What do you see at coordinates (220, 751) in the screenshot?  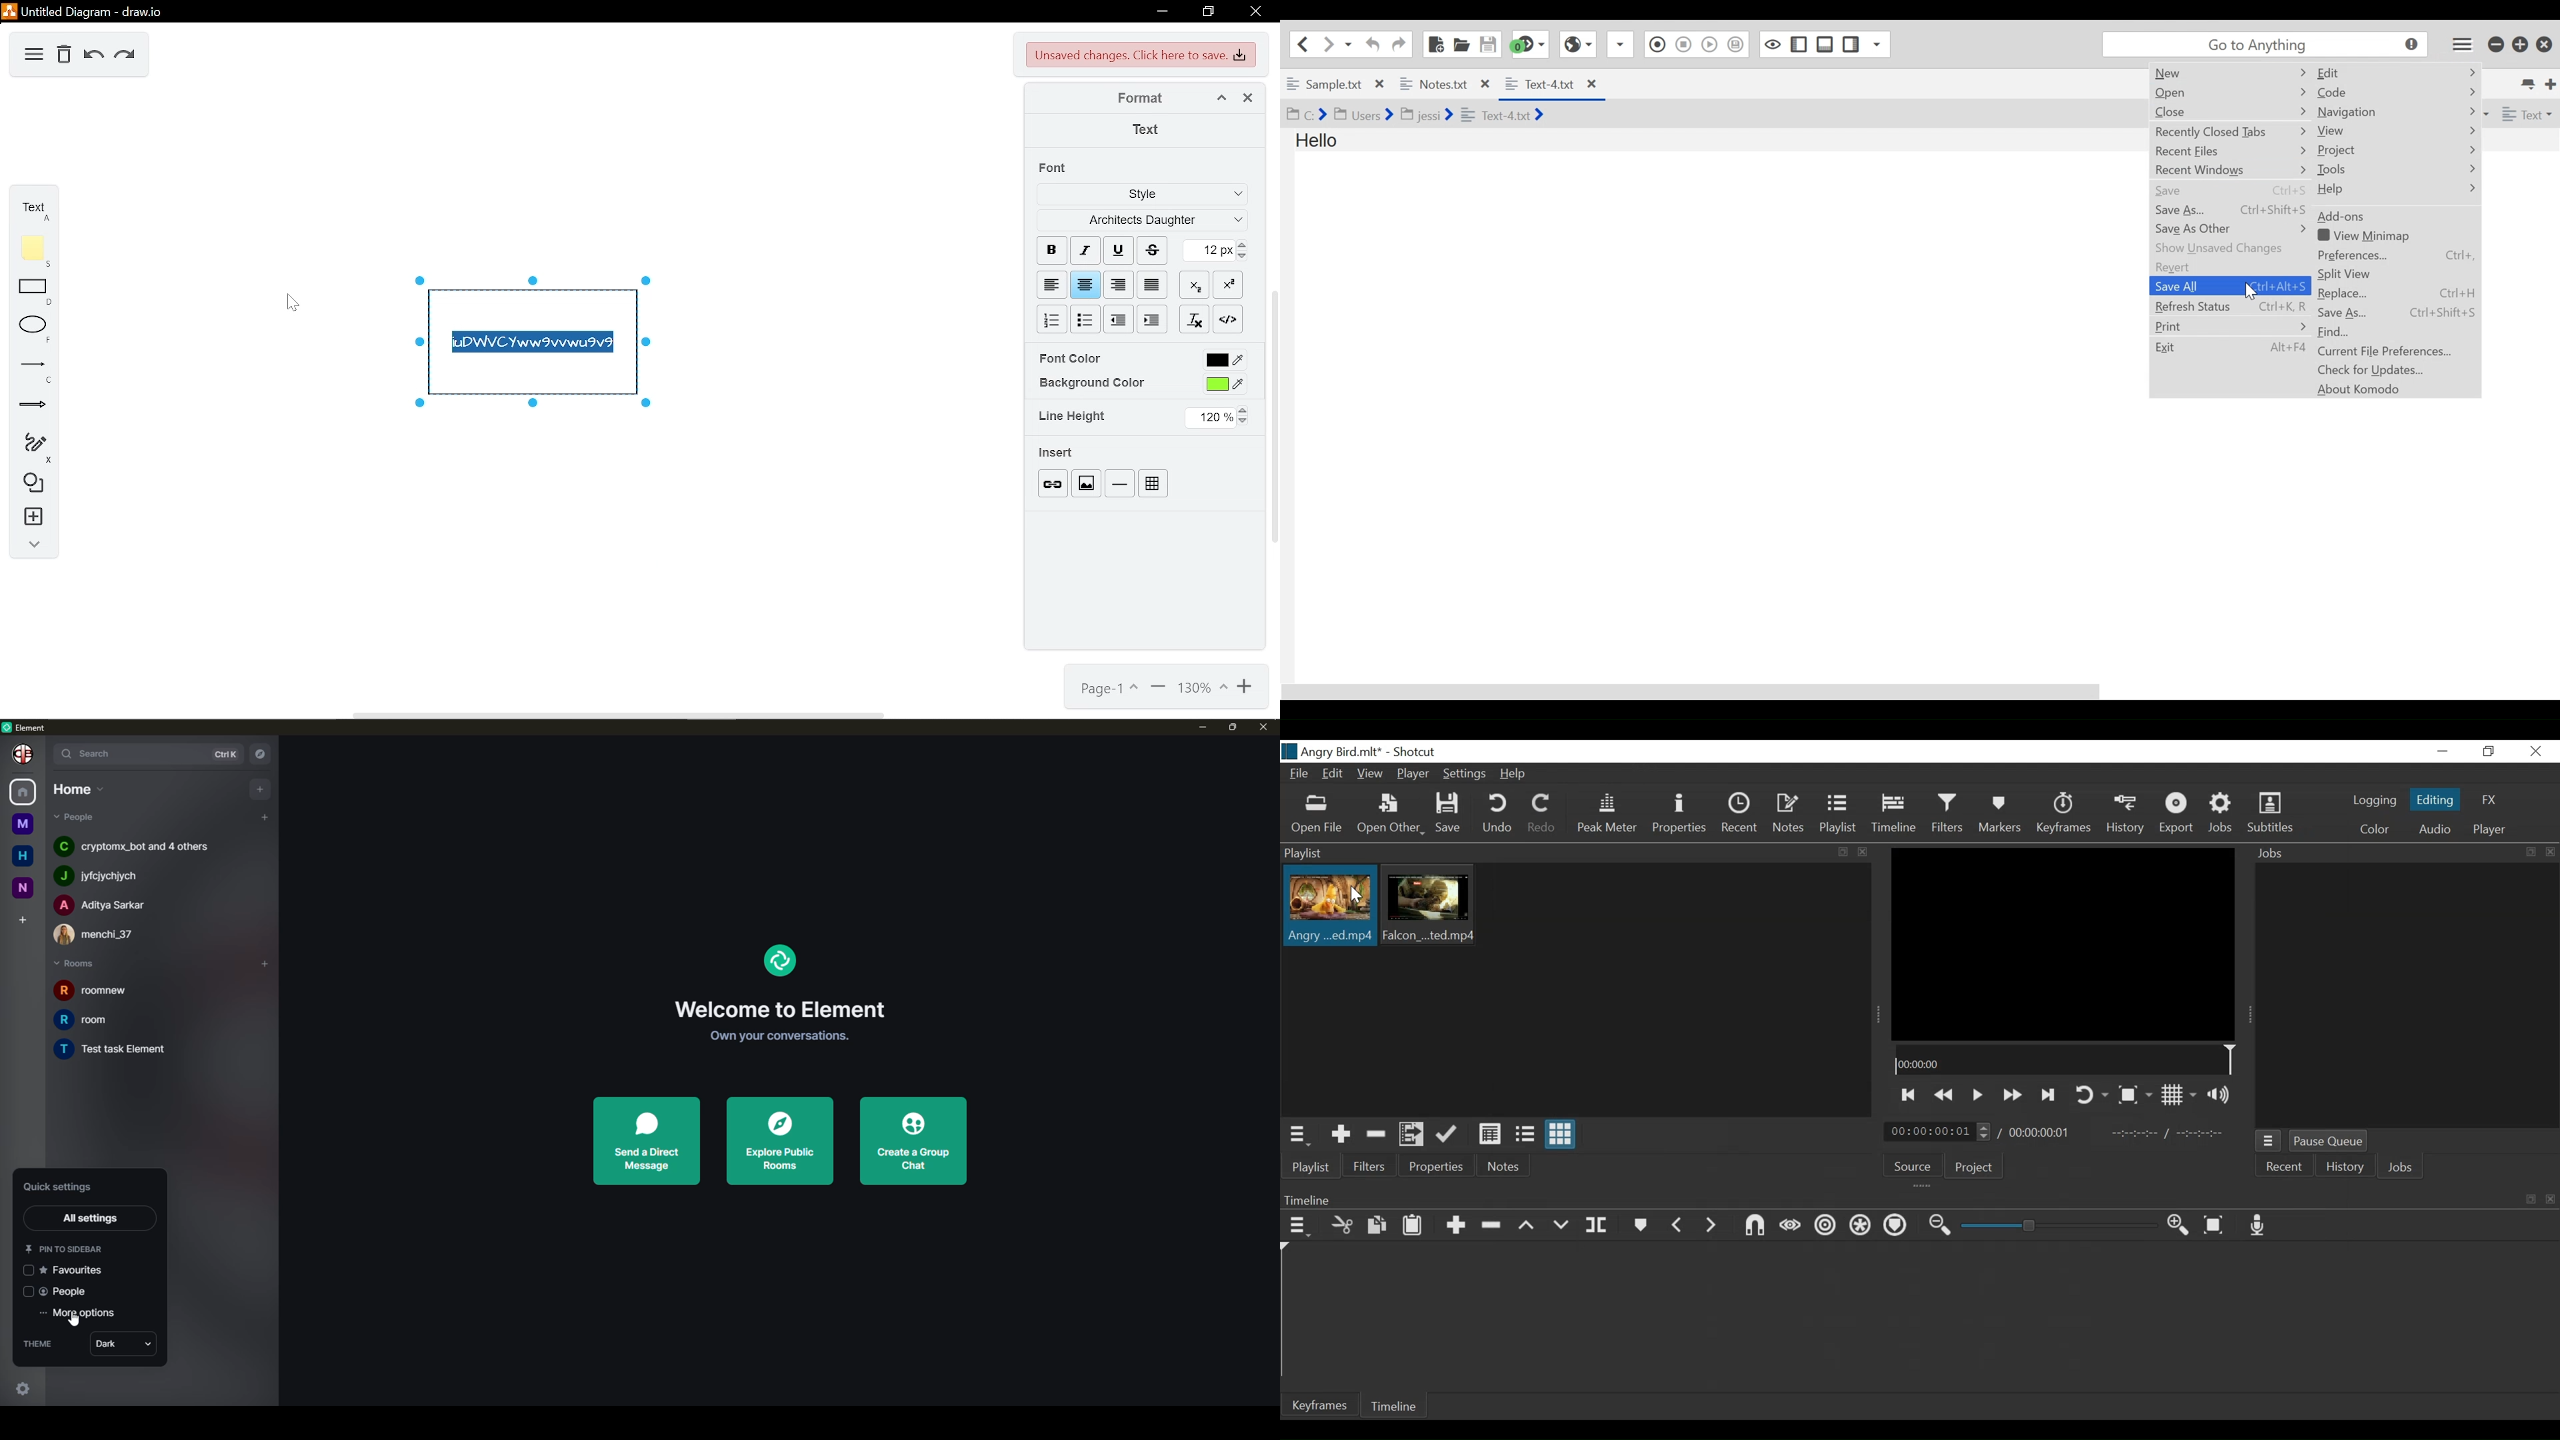 I see `ctrl K` at bounding box center [220, 751].